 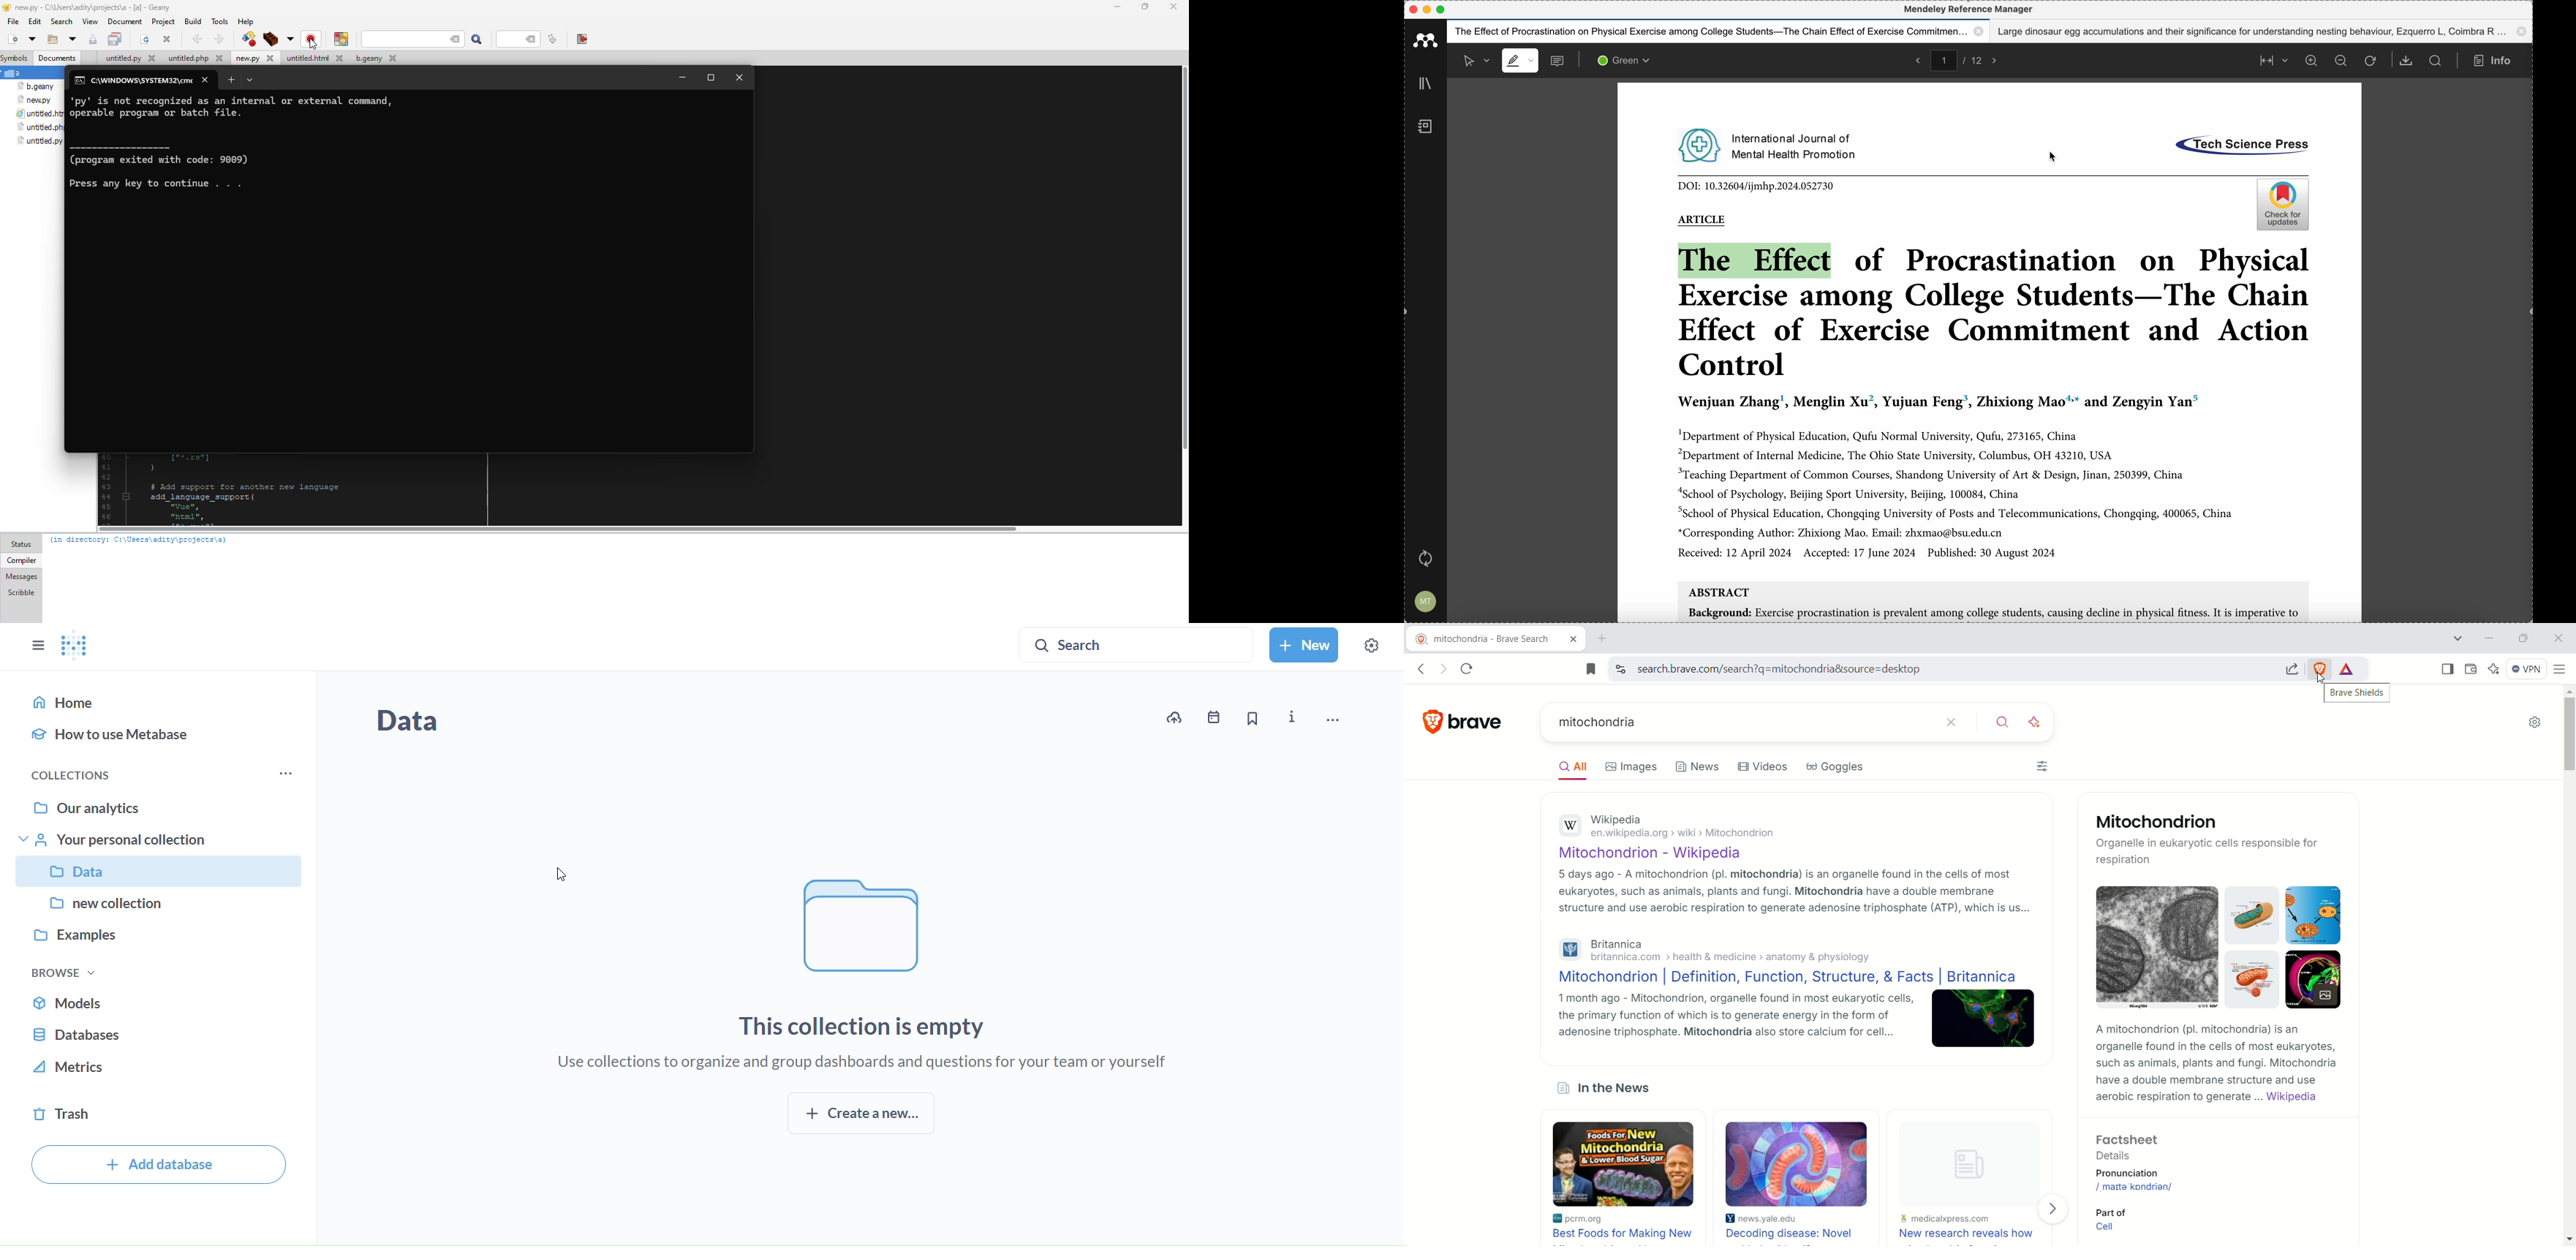 I want to click on Cell, so click(x=2111, y=1227).